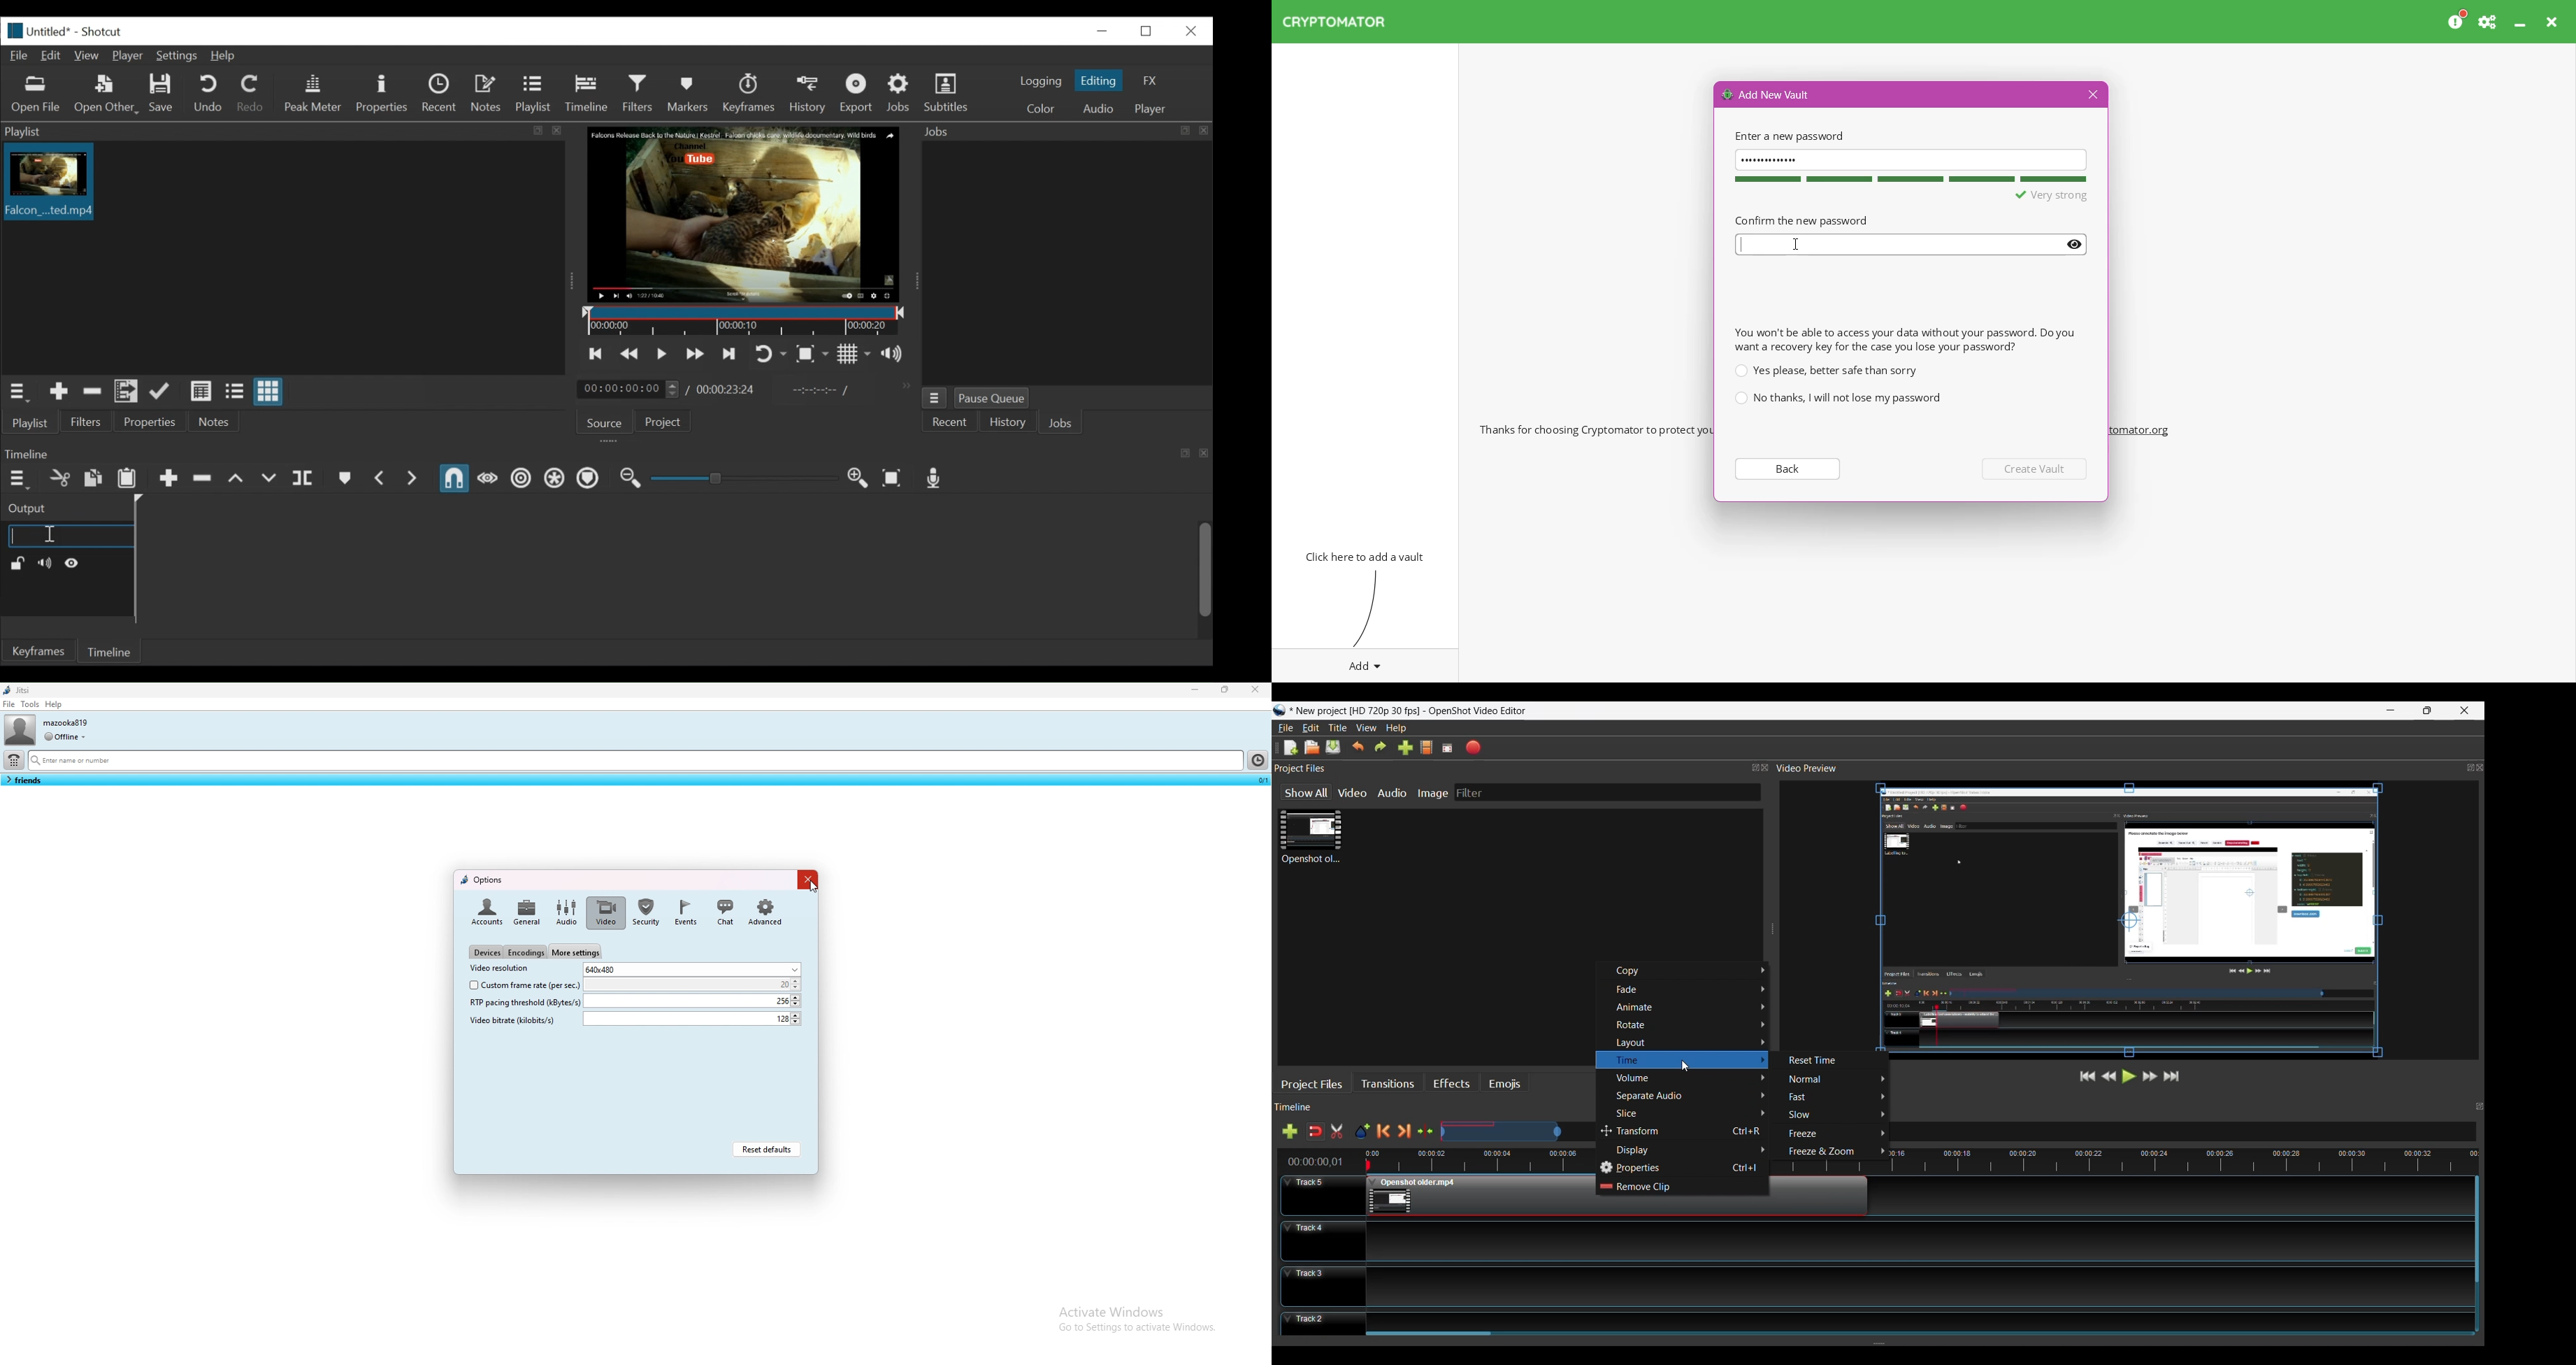 This screenshot has width=2576, height=1372. What do you see at coordinates (813, 353) in the screenshot?
I see `Toggle Zoom` at bounding box center [813, 353].